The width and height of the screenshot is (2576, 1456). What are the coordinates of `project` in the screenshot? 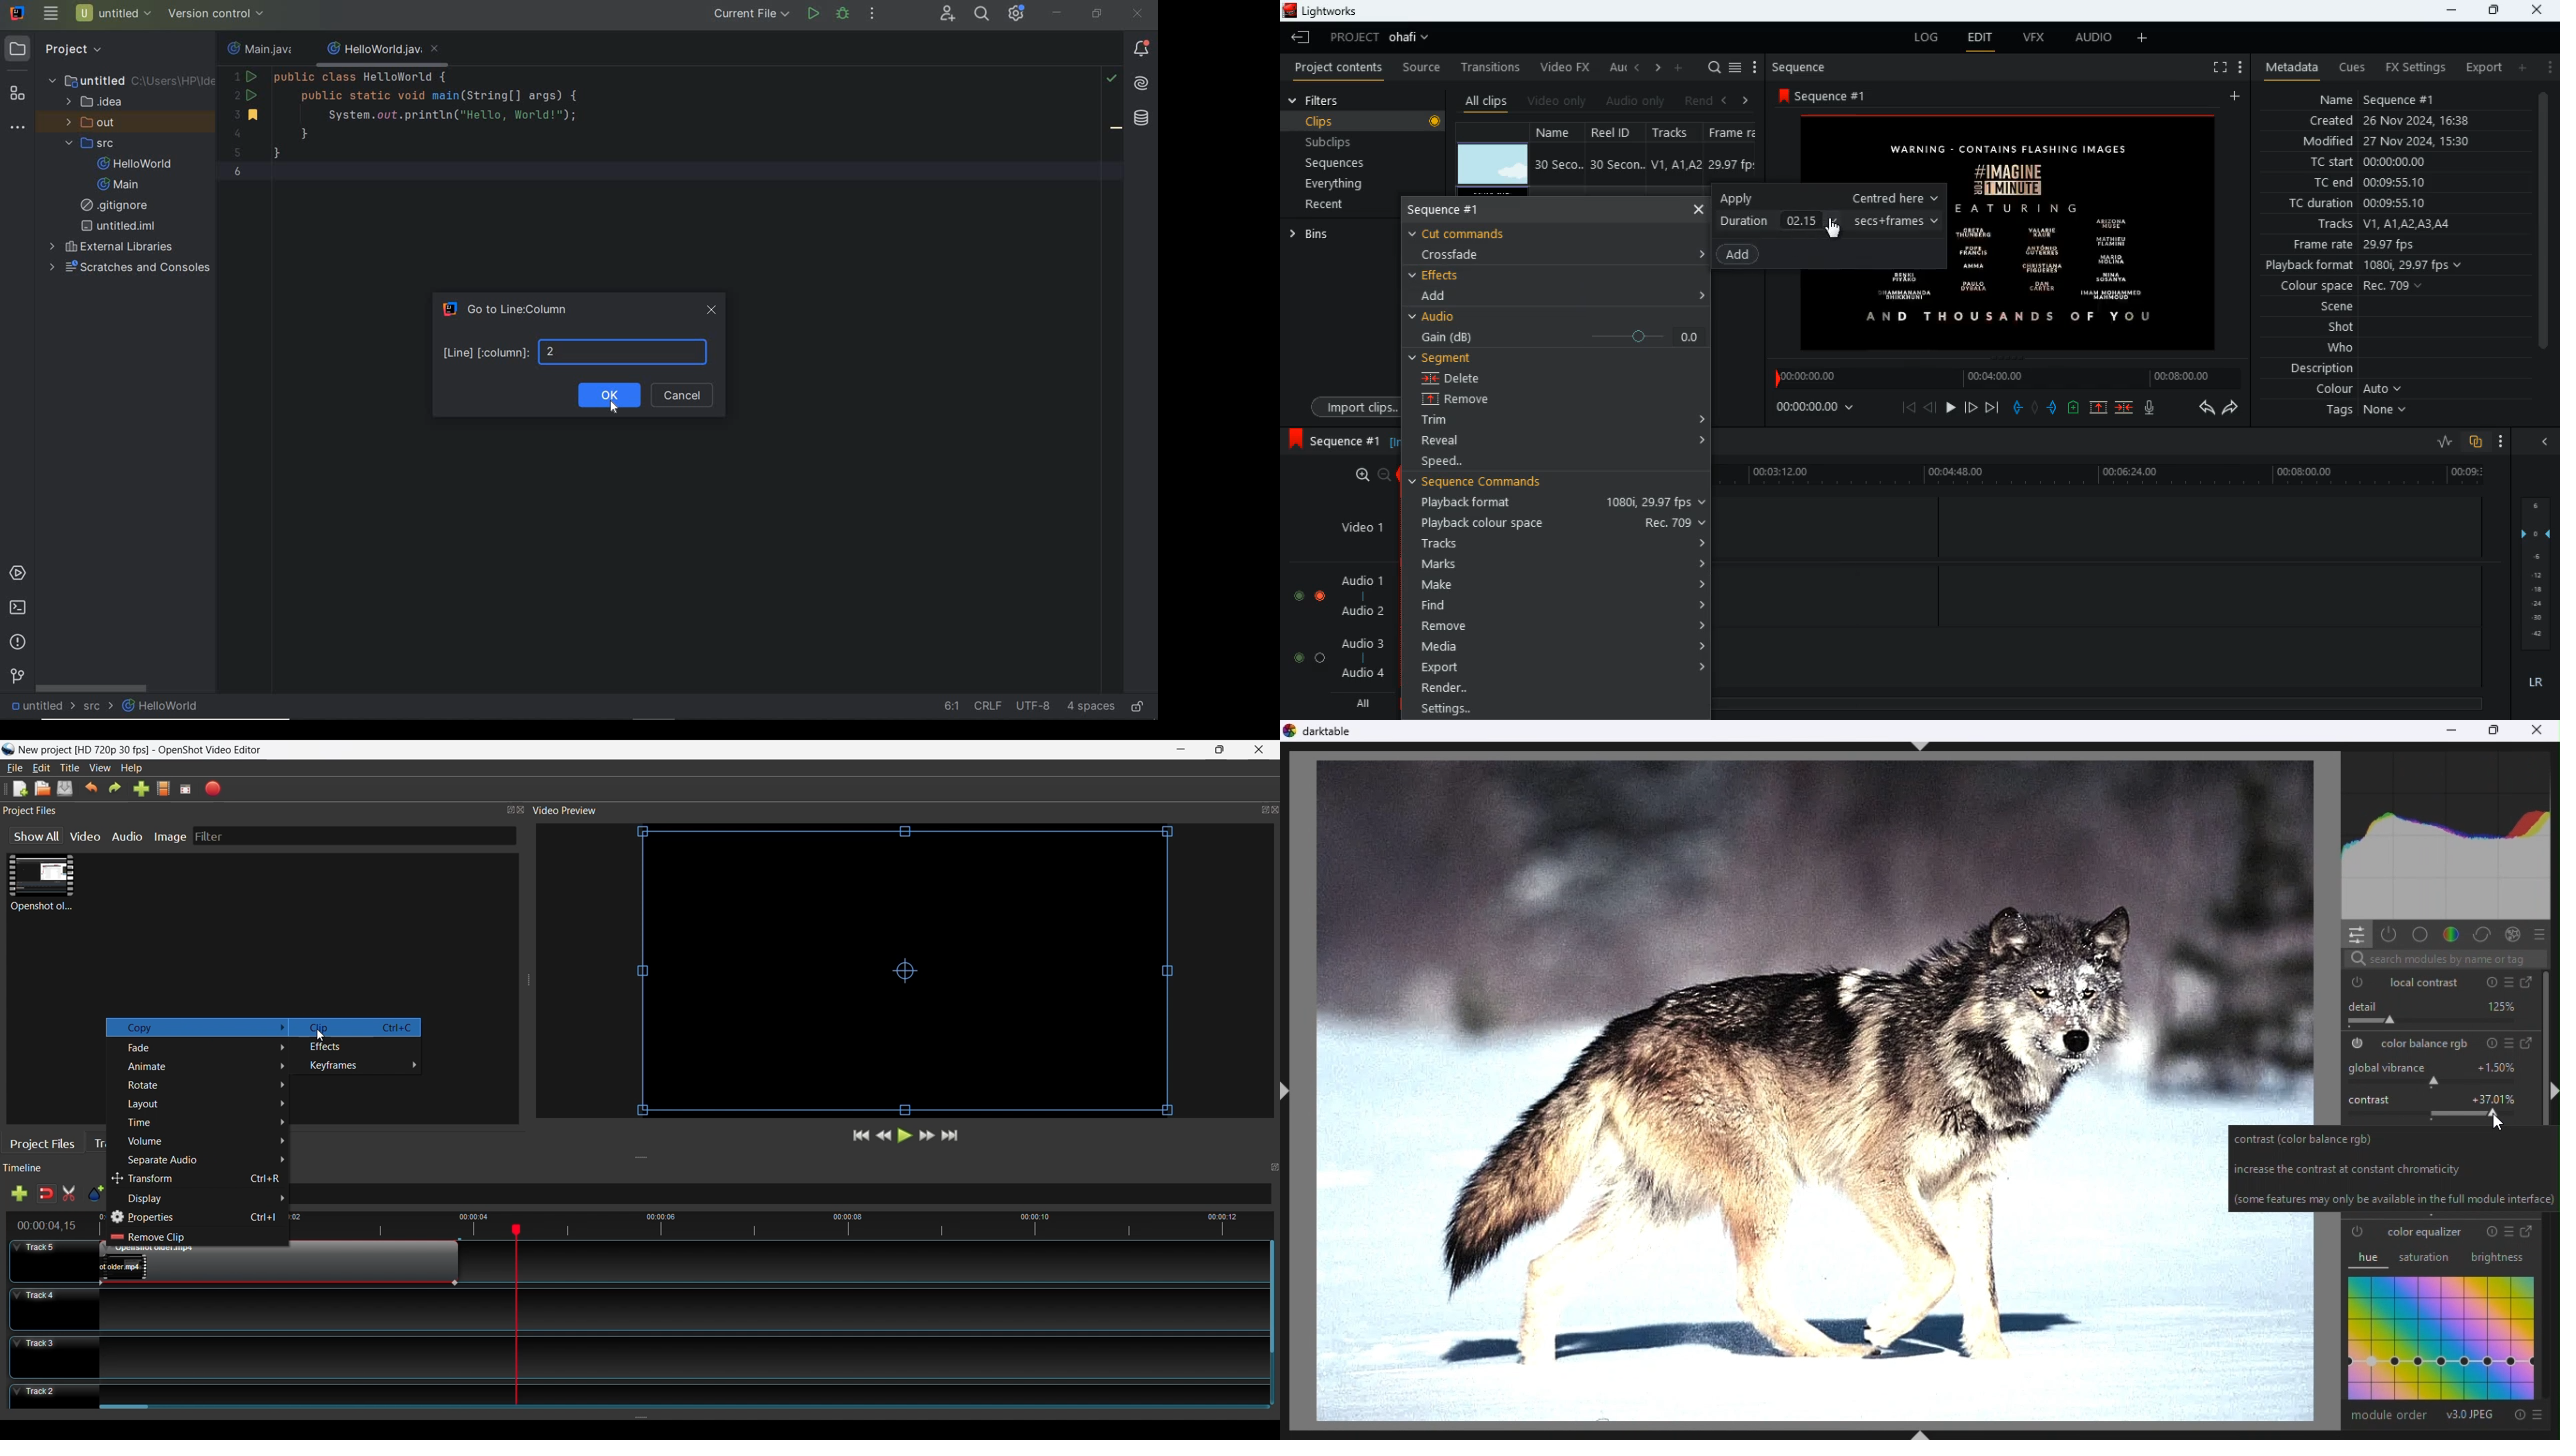 It's located at (1384, 37).